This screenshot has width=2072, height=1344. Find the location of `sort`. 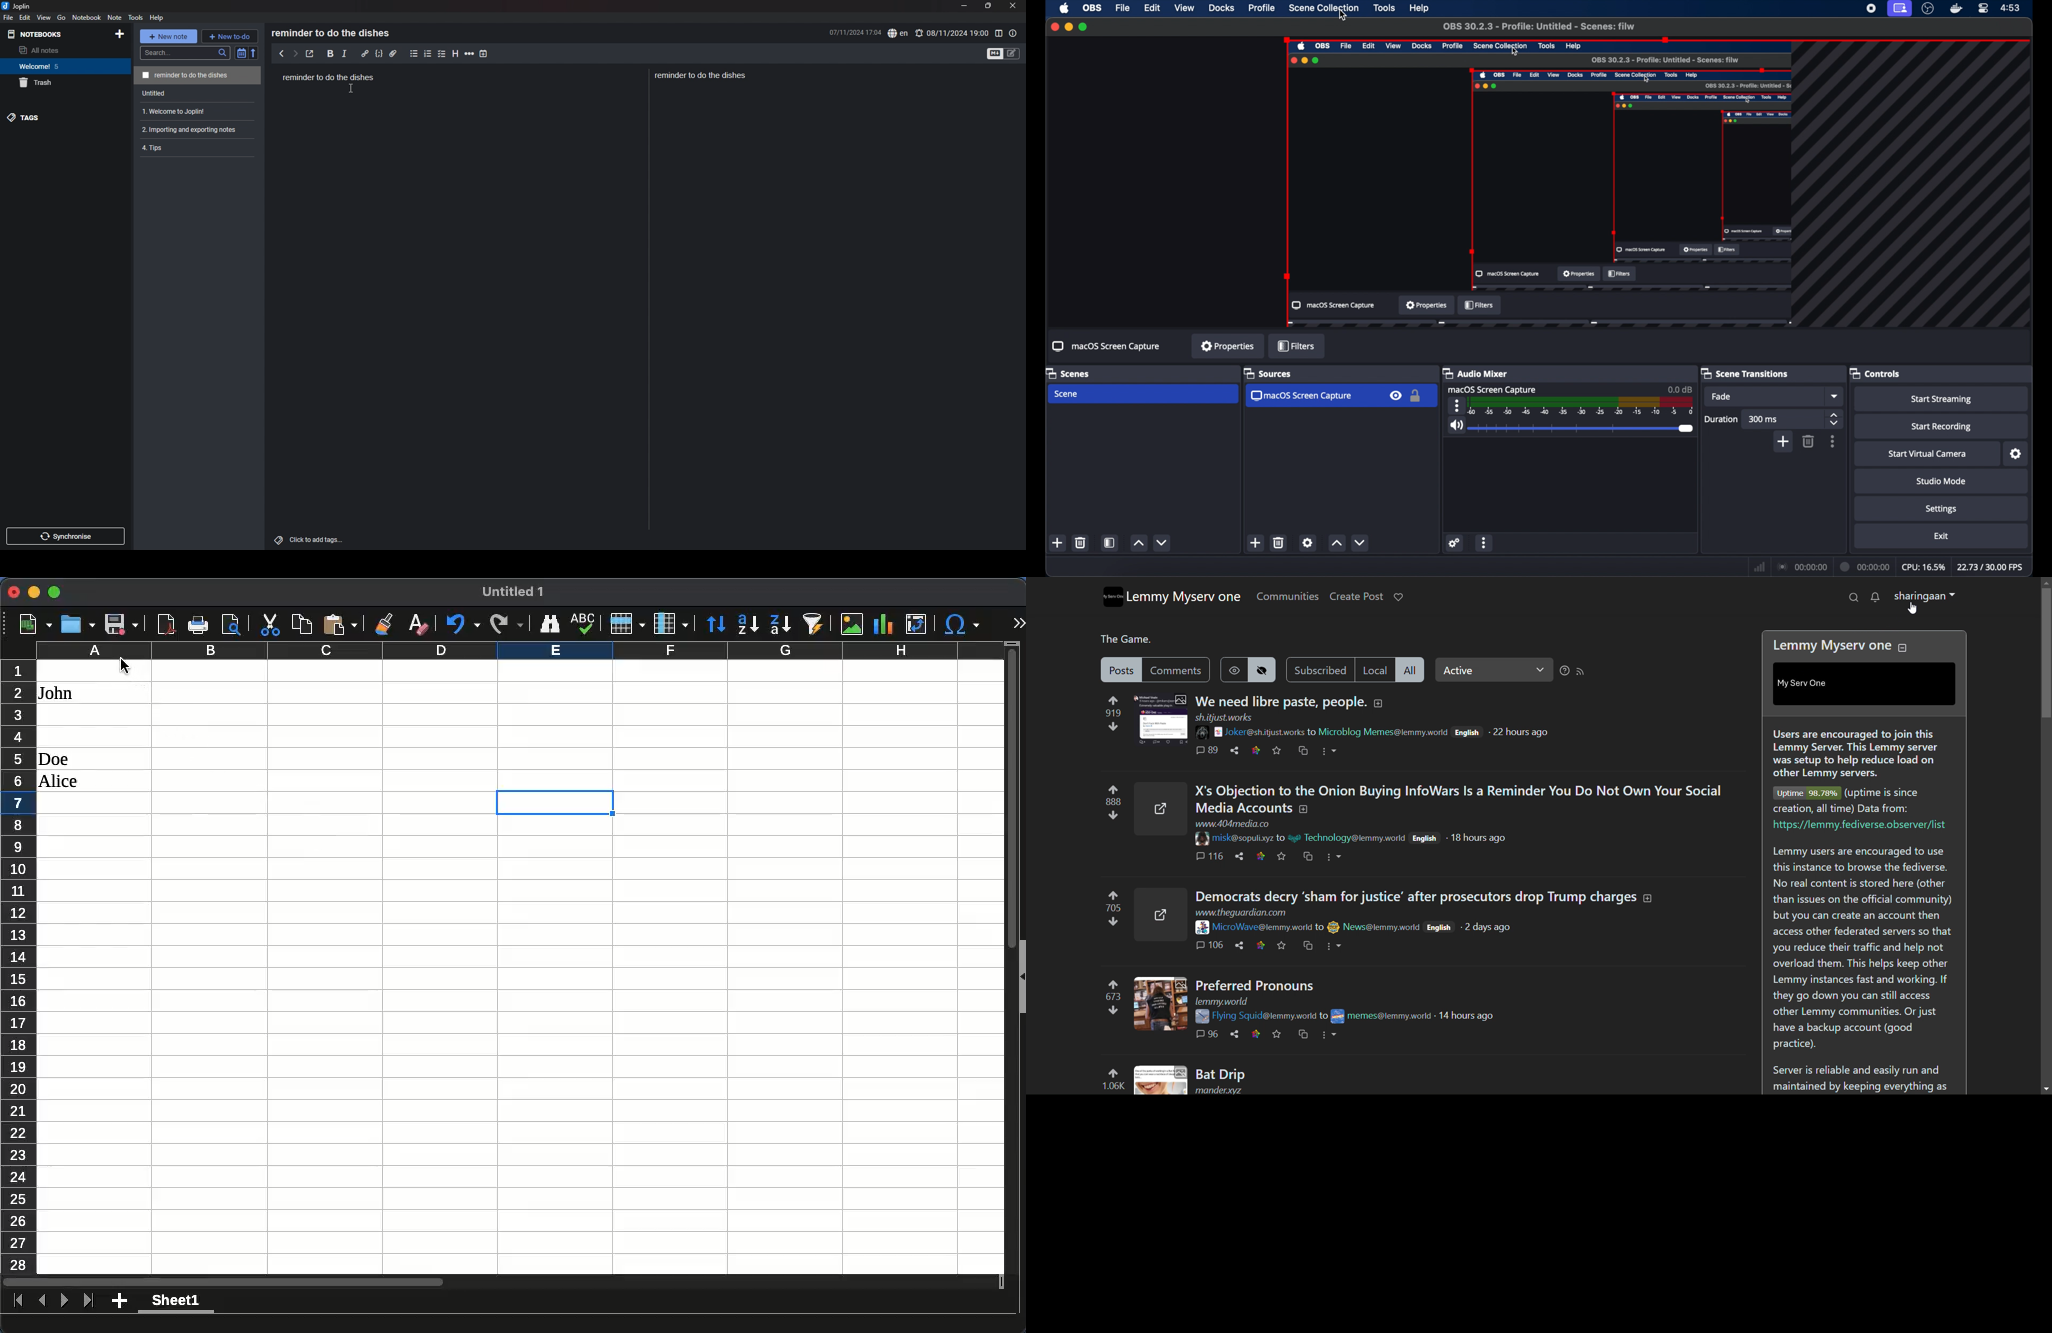

sort is located at coordinates (718, 624).